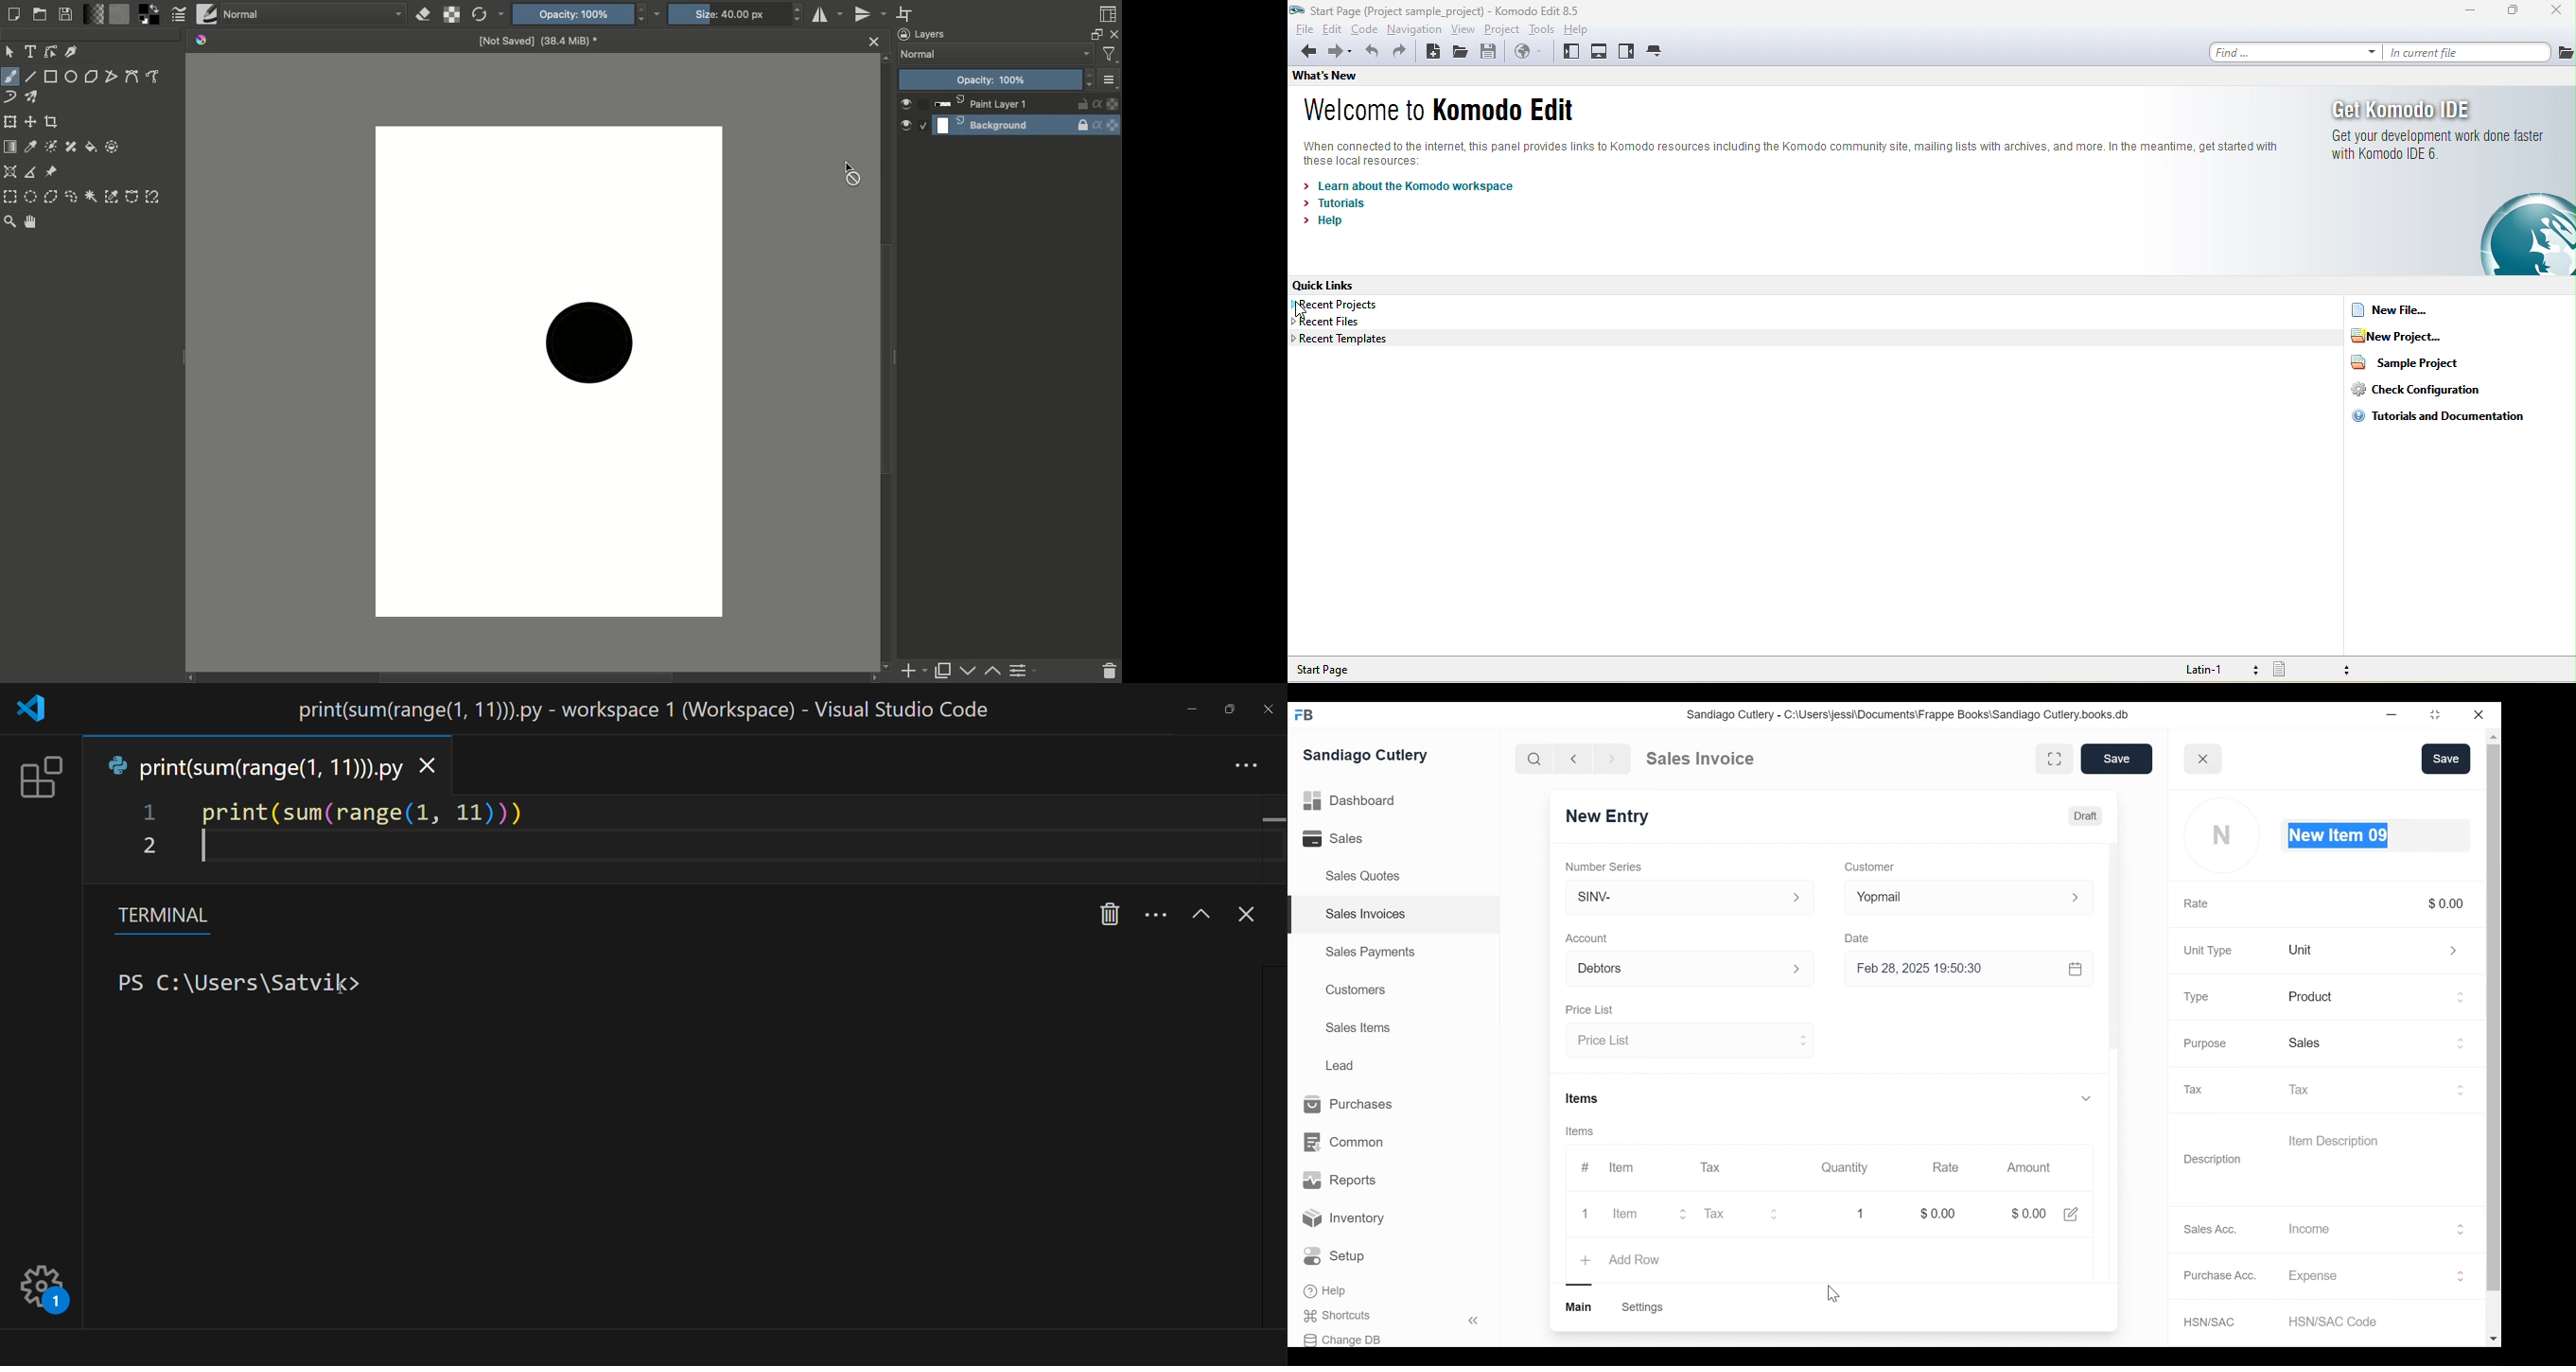 The height and width of the screenshot is (1372, 2576). I want to click on Sample color, so click(32, 149).